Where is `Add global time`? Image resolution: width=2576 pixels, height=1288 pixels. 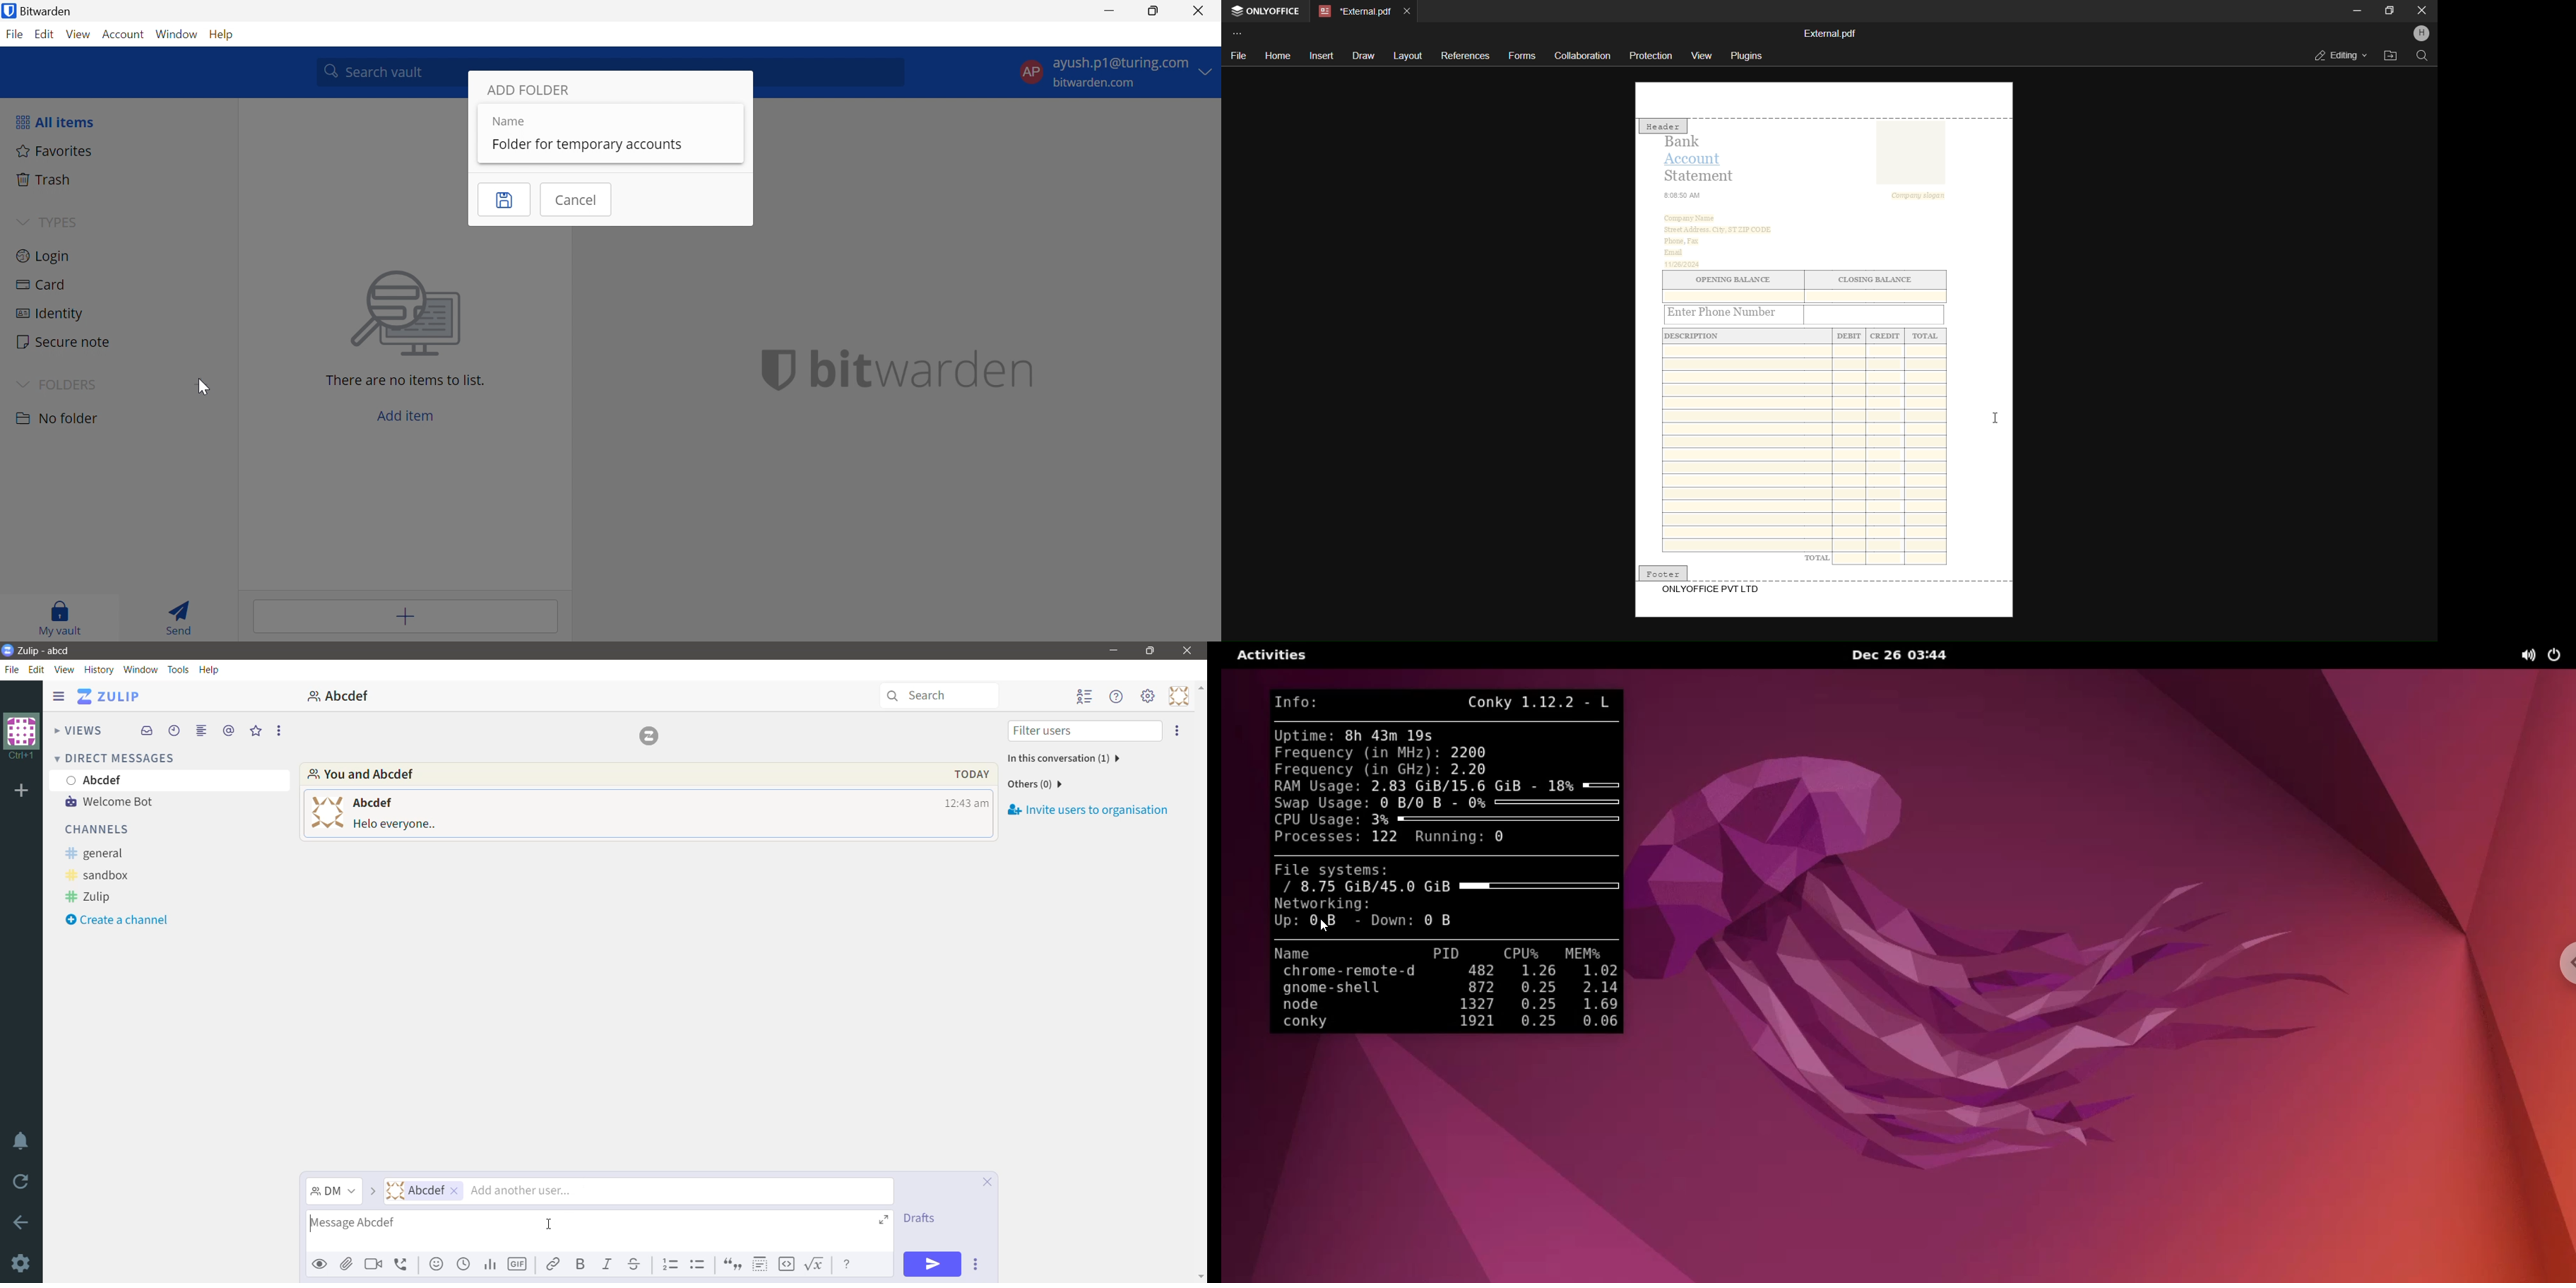 Add global time is located at coordinates (463, 1265).